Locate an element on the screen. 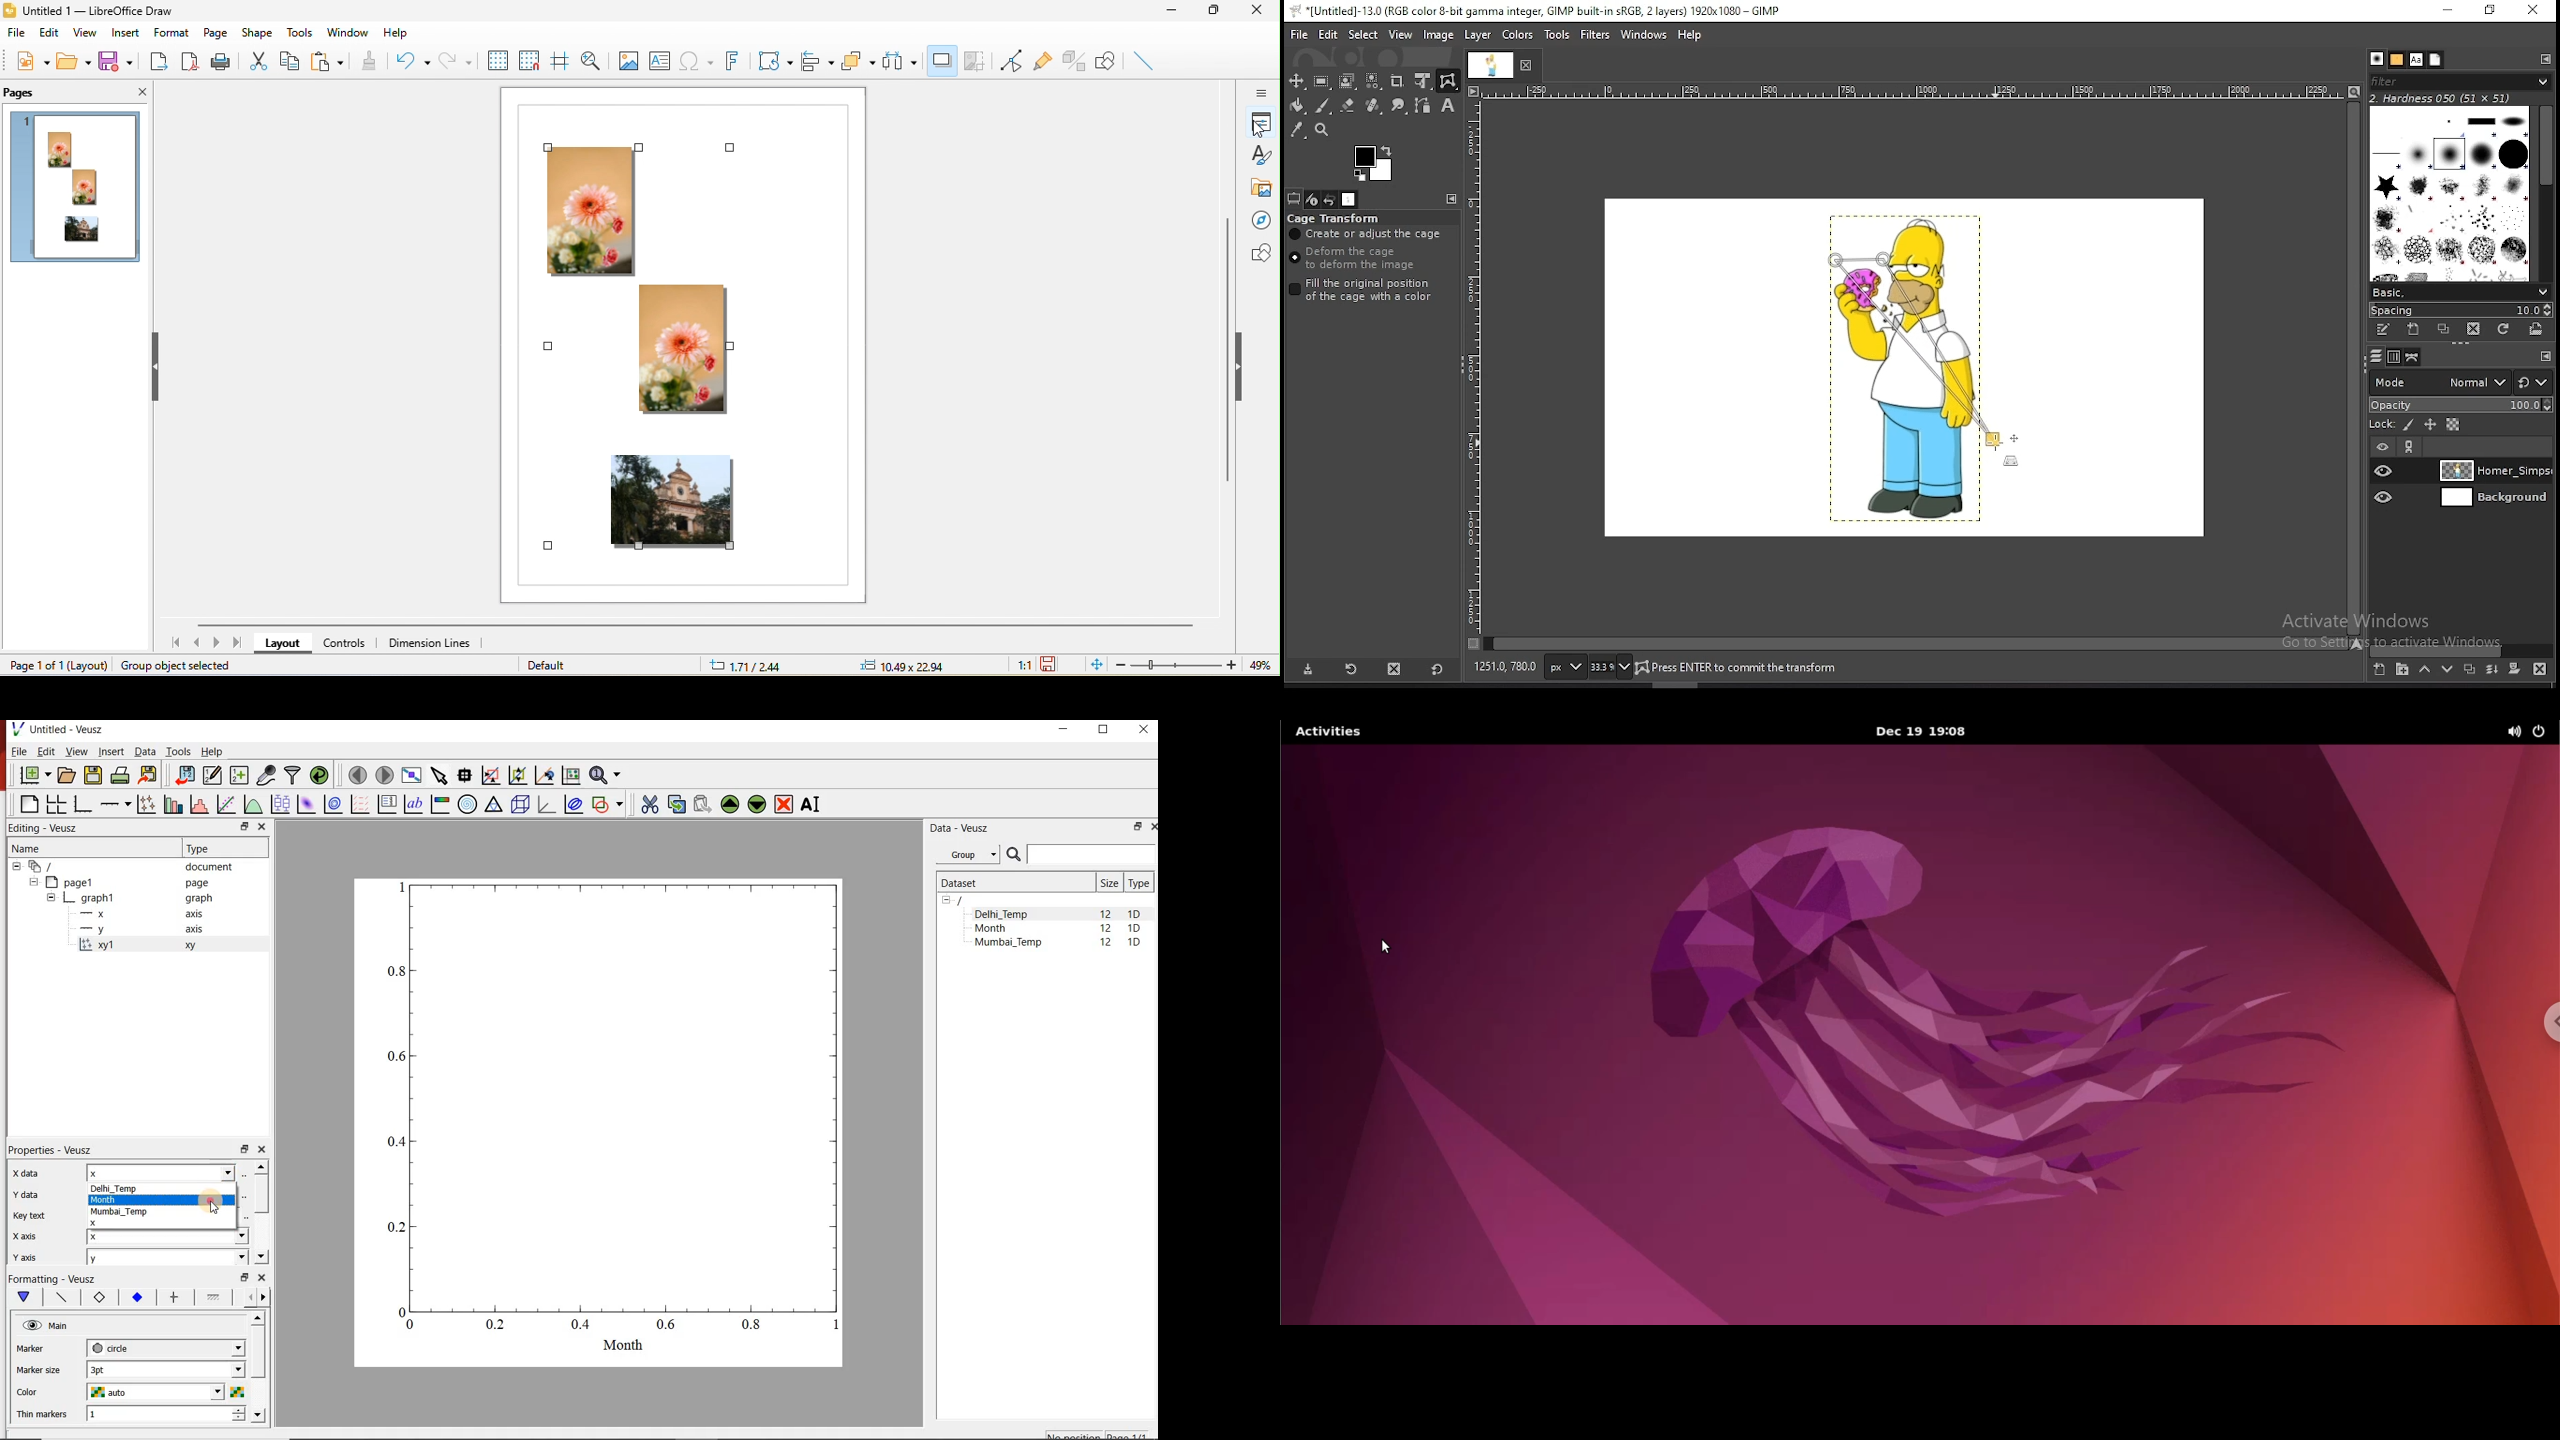 This screenshot has height=1456, width=2576. vertical scroll bar is located at coordinates (1224, 350).